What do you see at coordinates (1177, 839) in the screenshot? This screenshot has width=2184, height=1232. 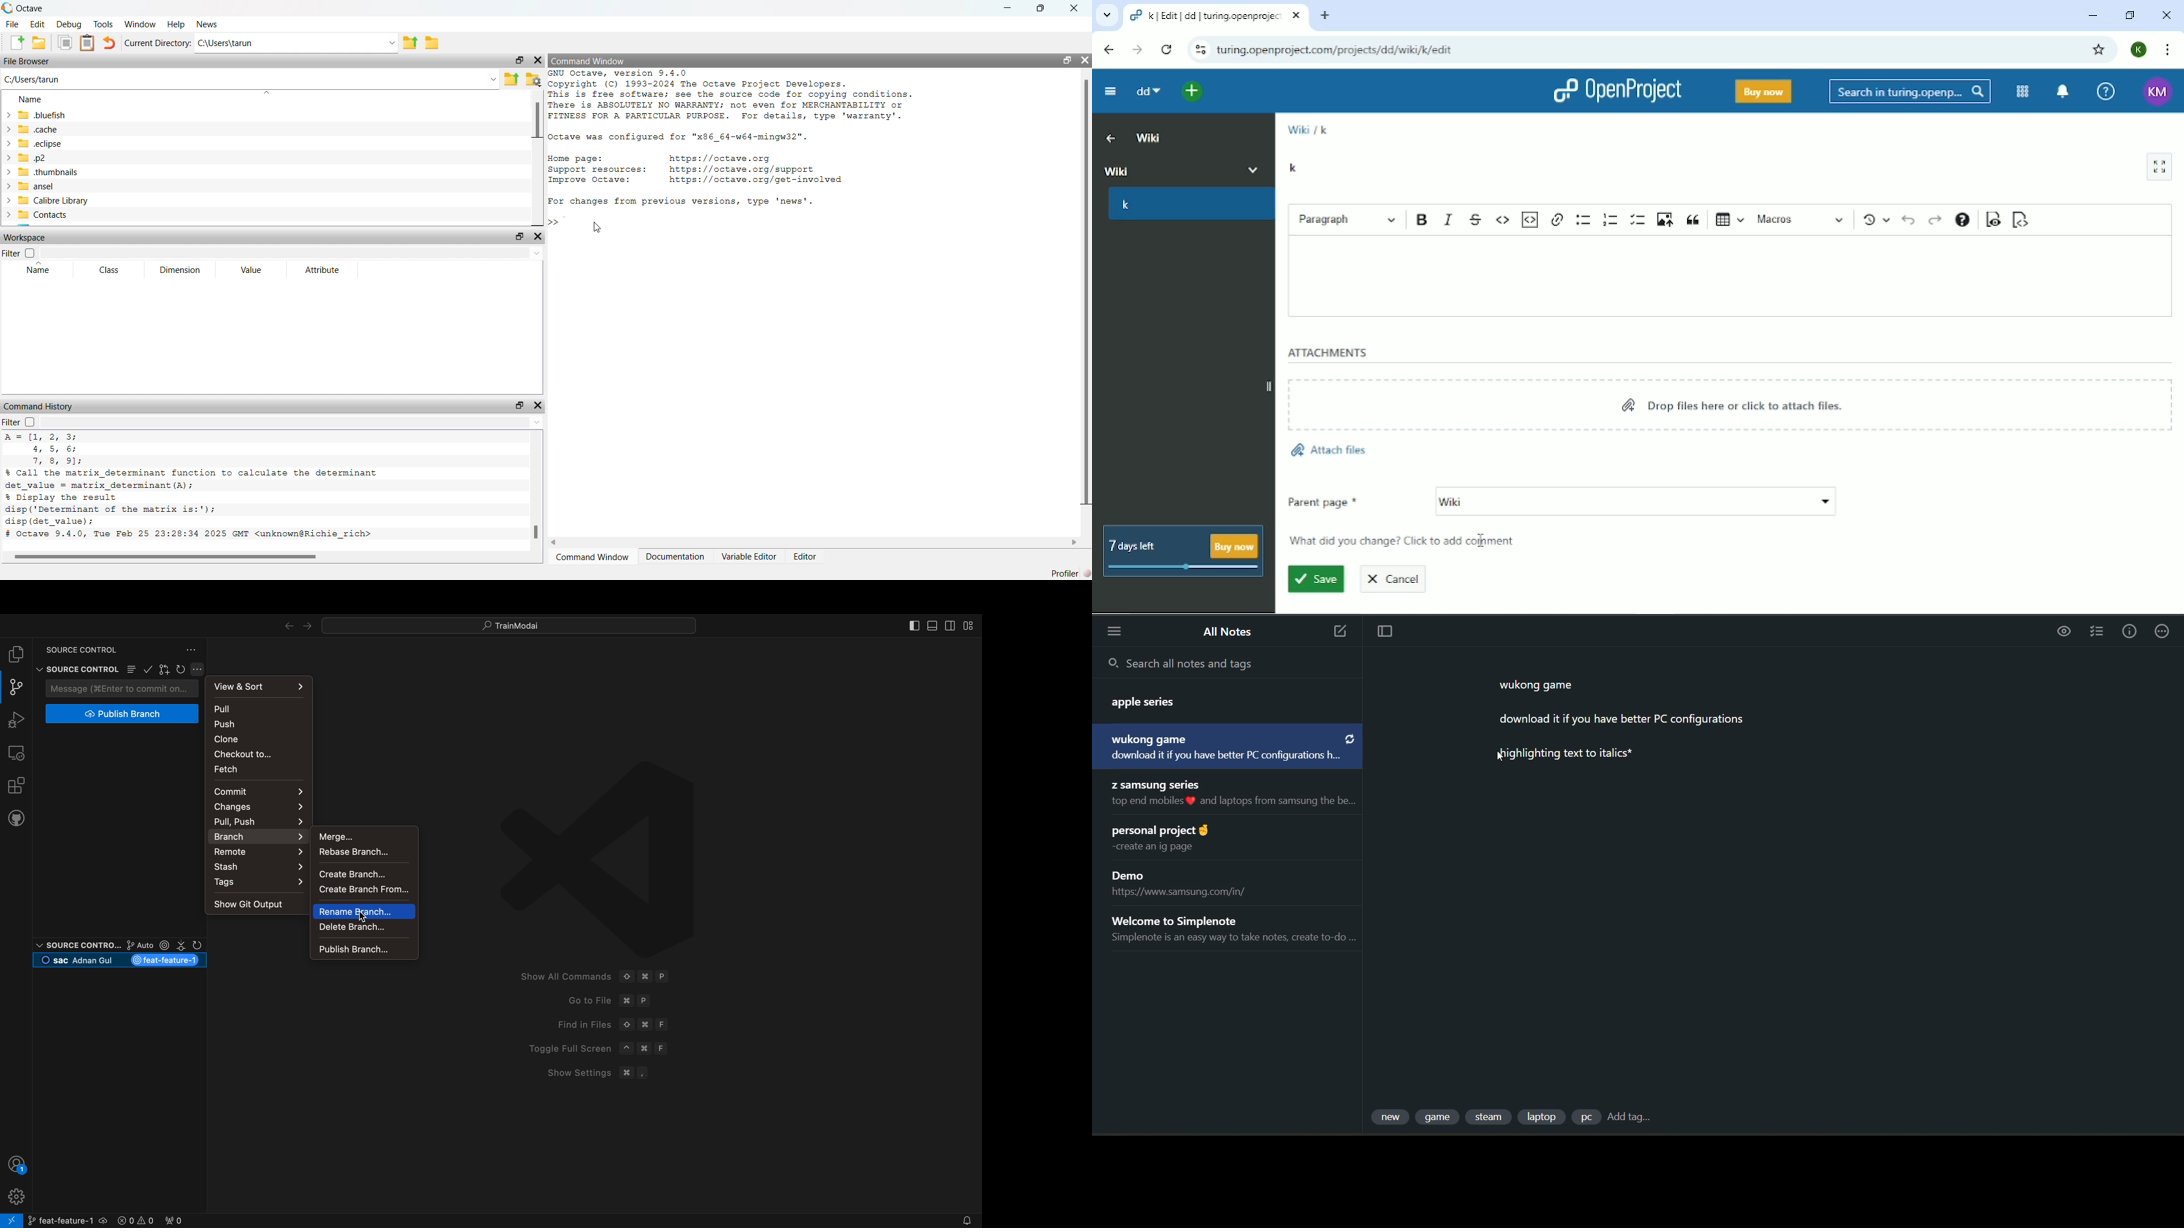 I see `note title and preview` at bounding box center [1177, 839].